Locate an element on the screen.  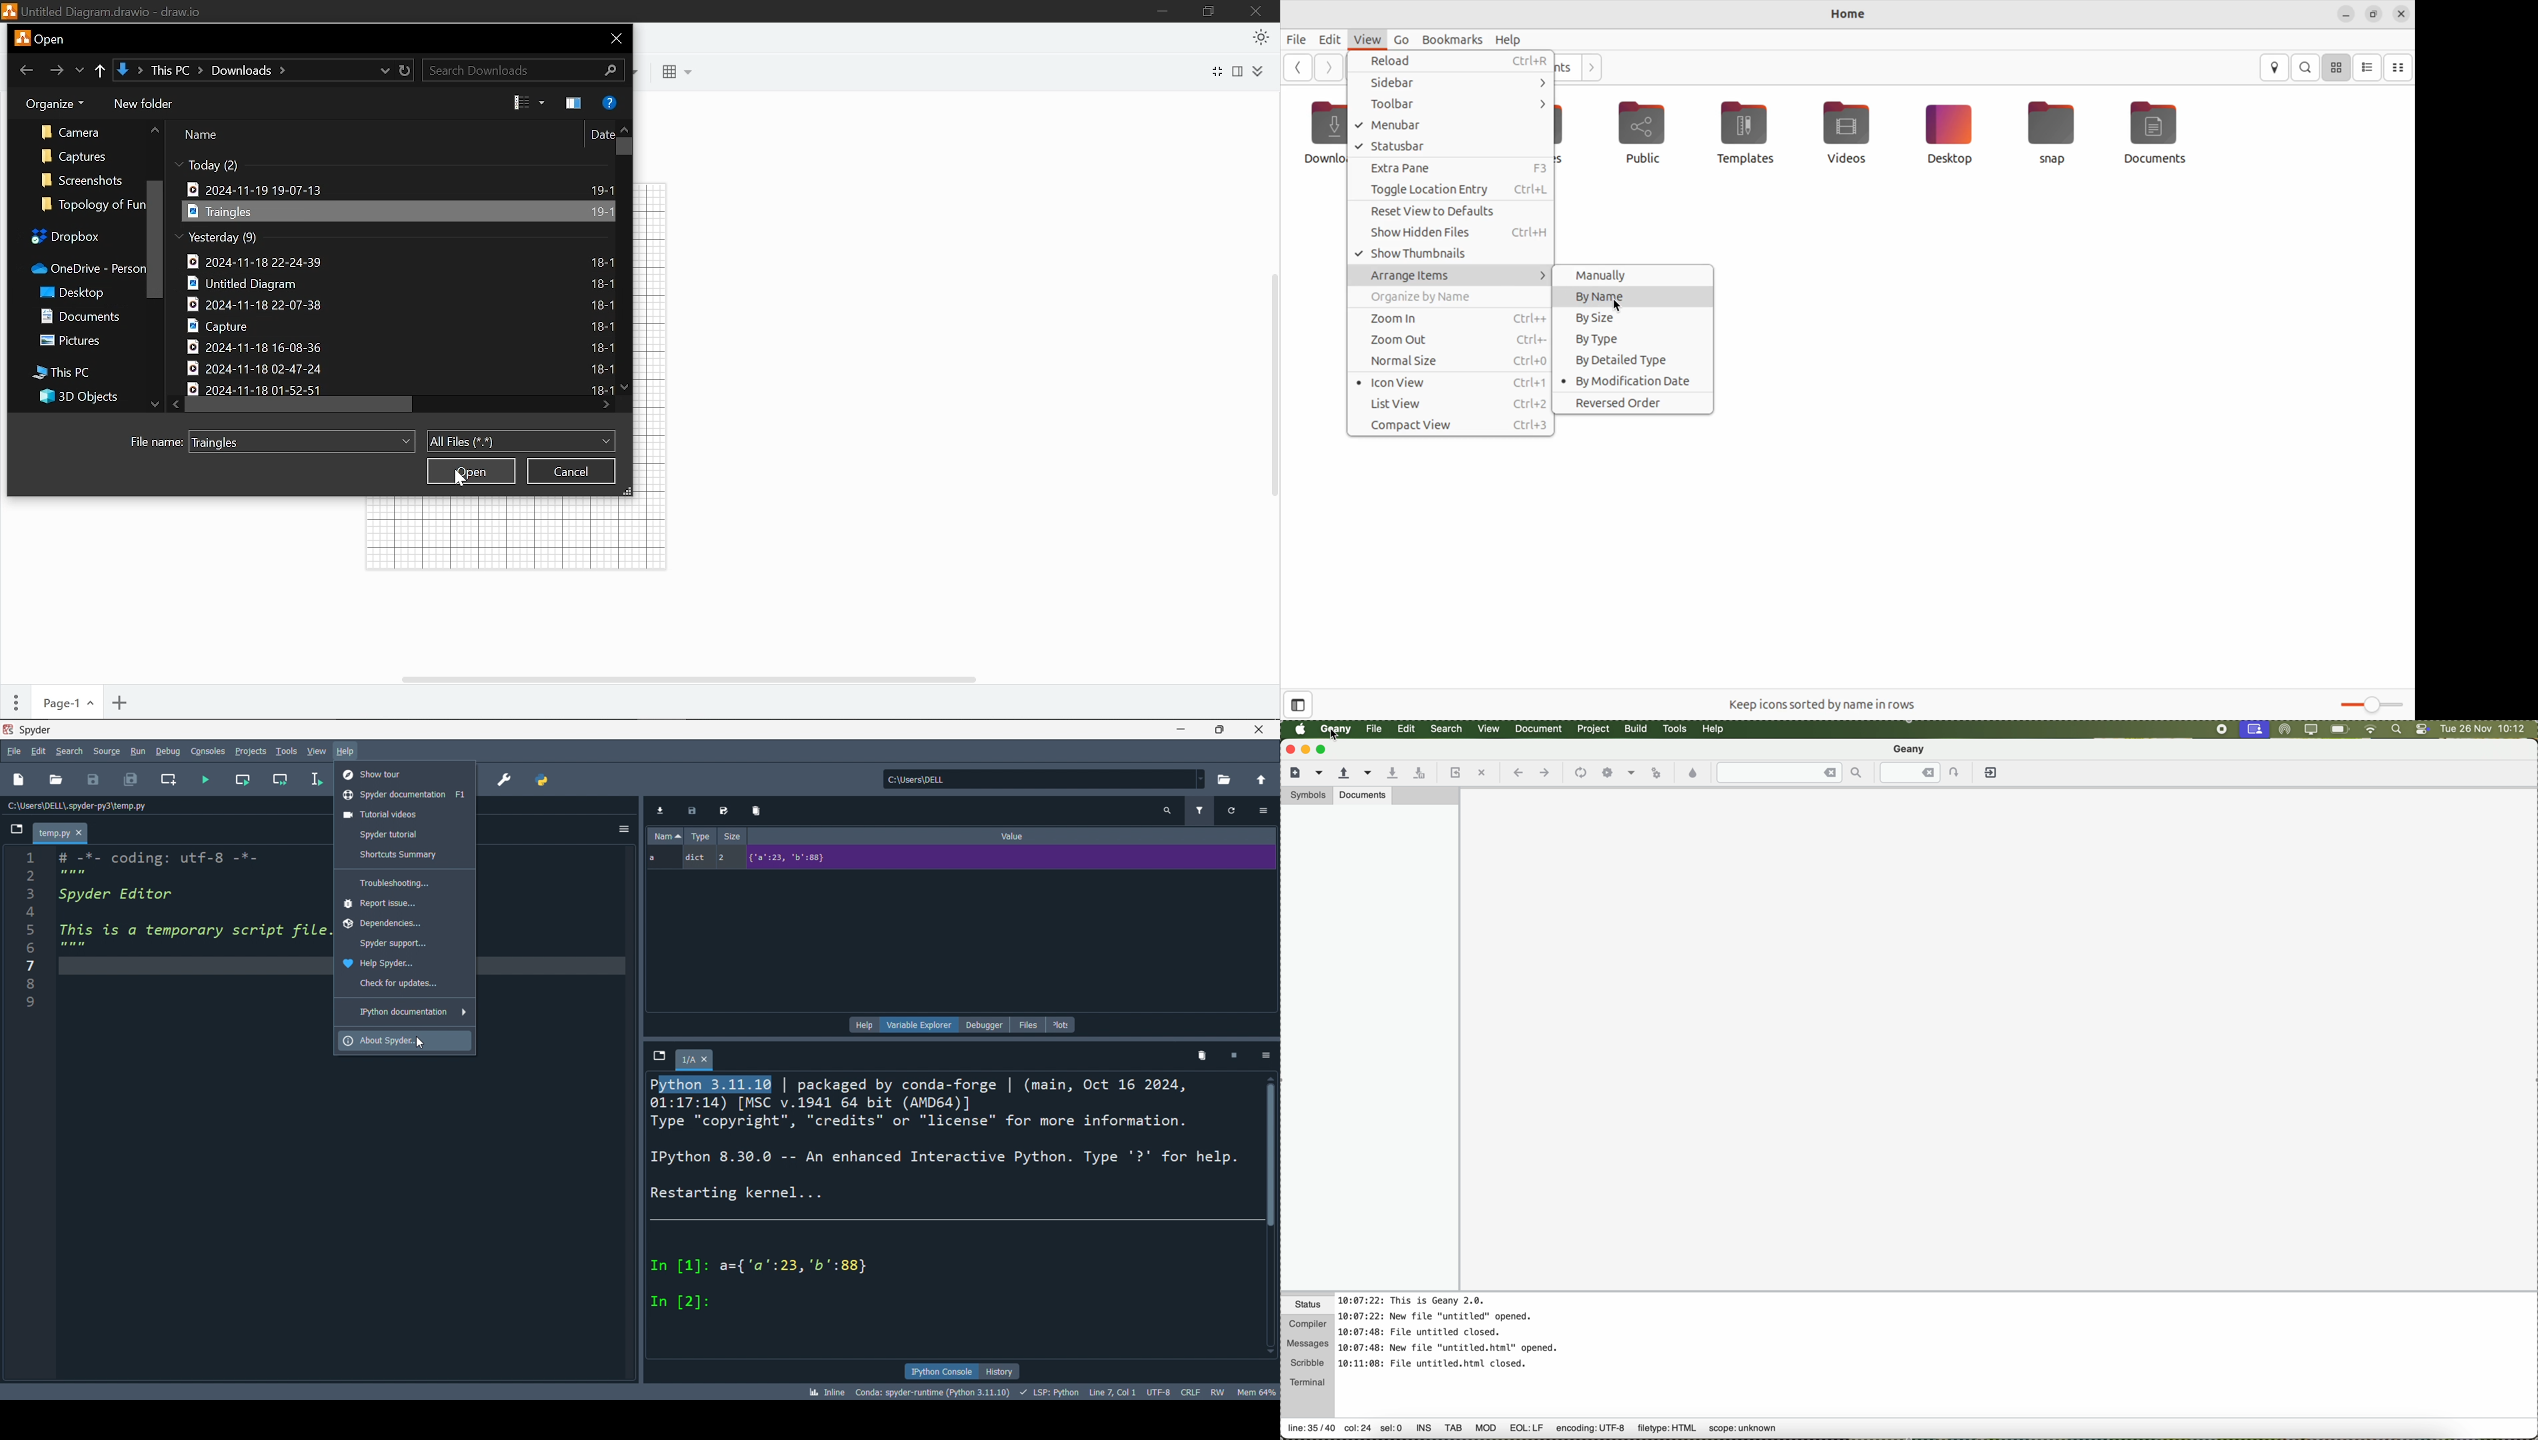
side bar is located at coordinates (1462, 82).